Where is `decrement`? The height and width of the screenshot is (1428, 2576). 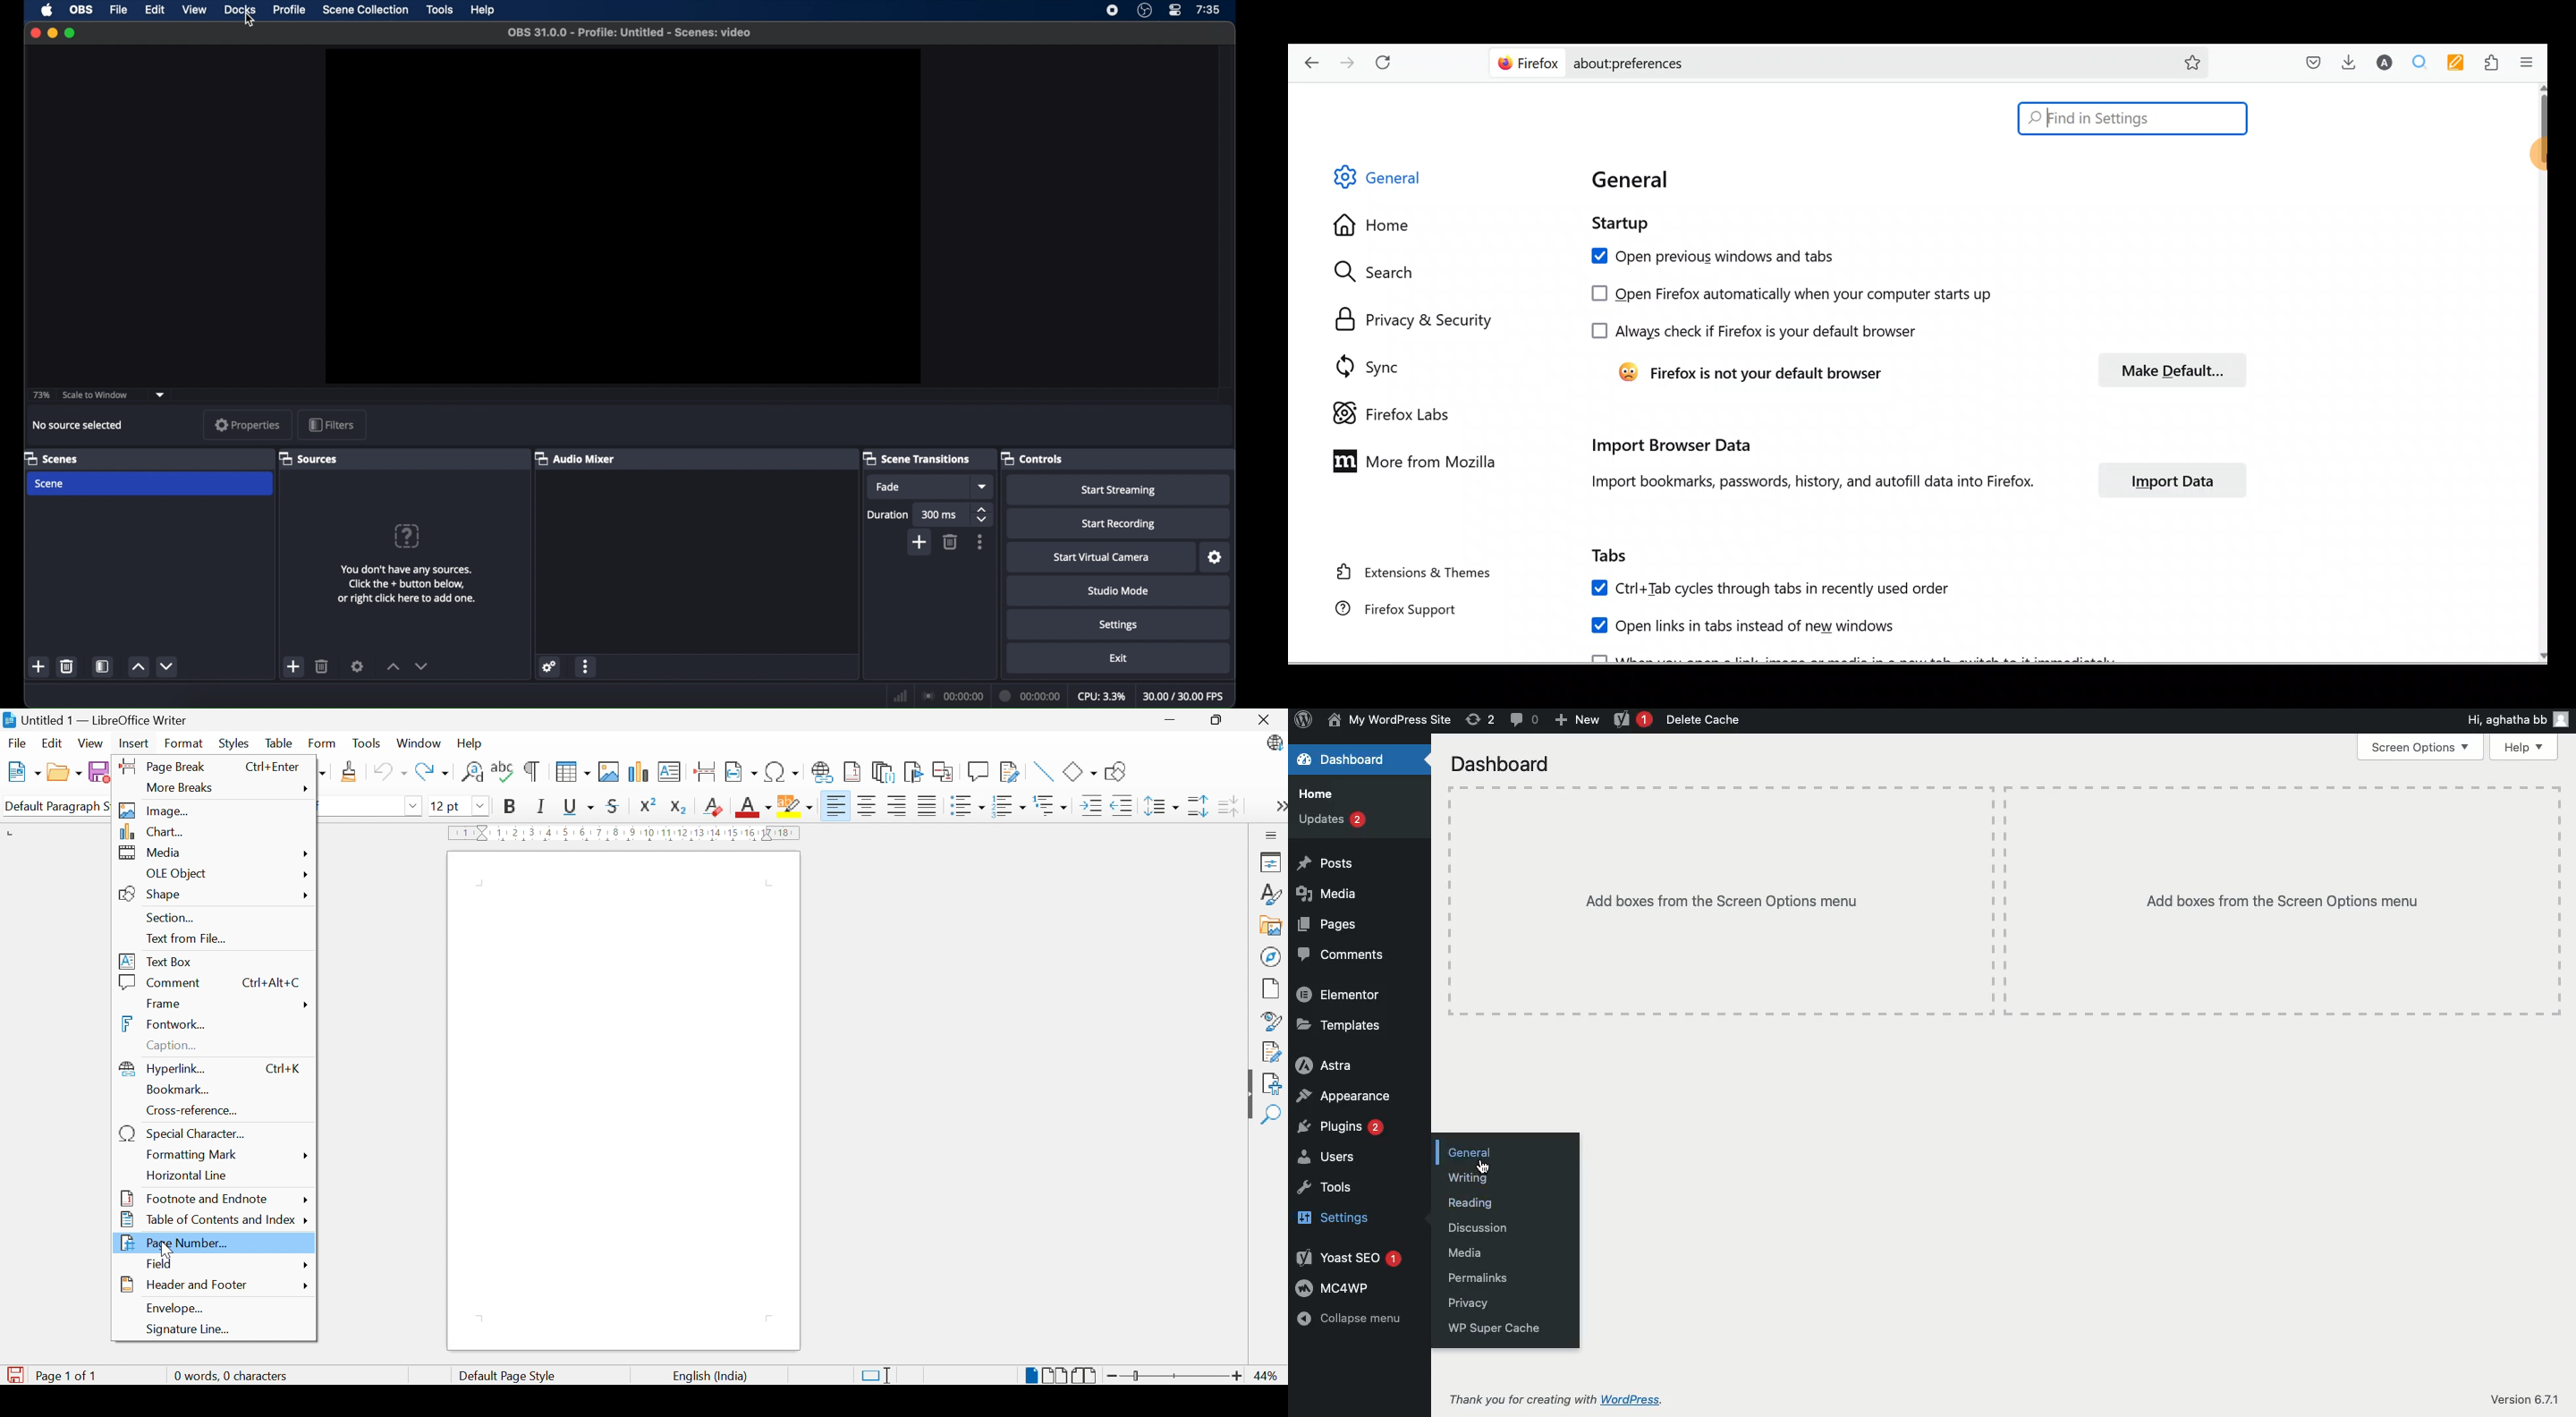 decrement is located at coordinates (424, 667).